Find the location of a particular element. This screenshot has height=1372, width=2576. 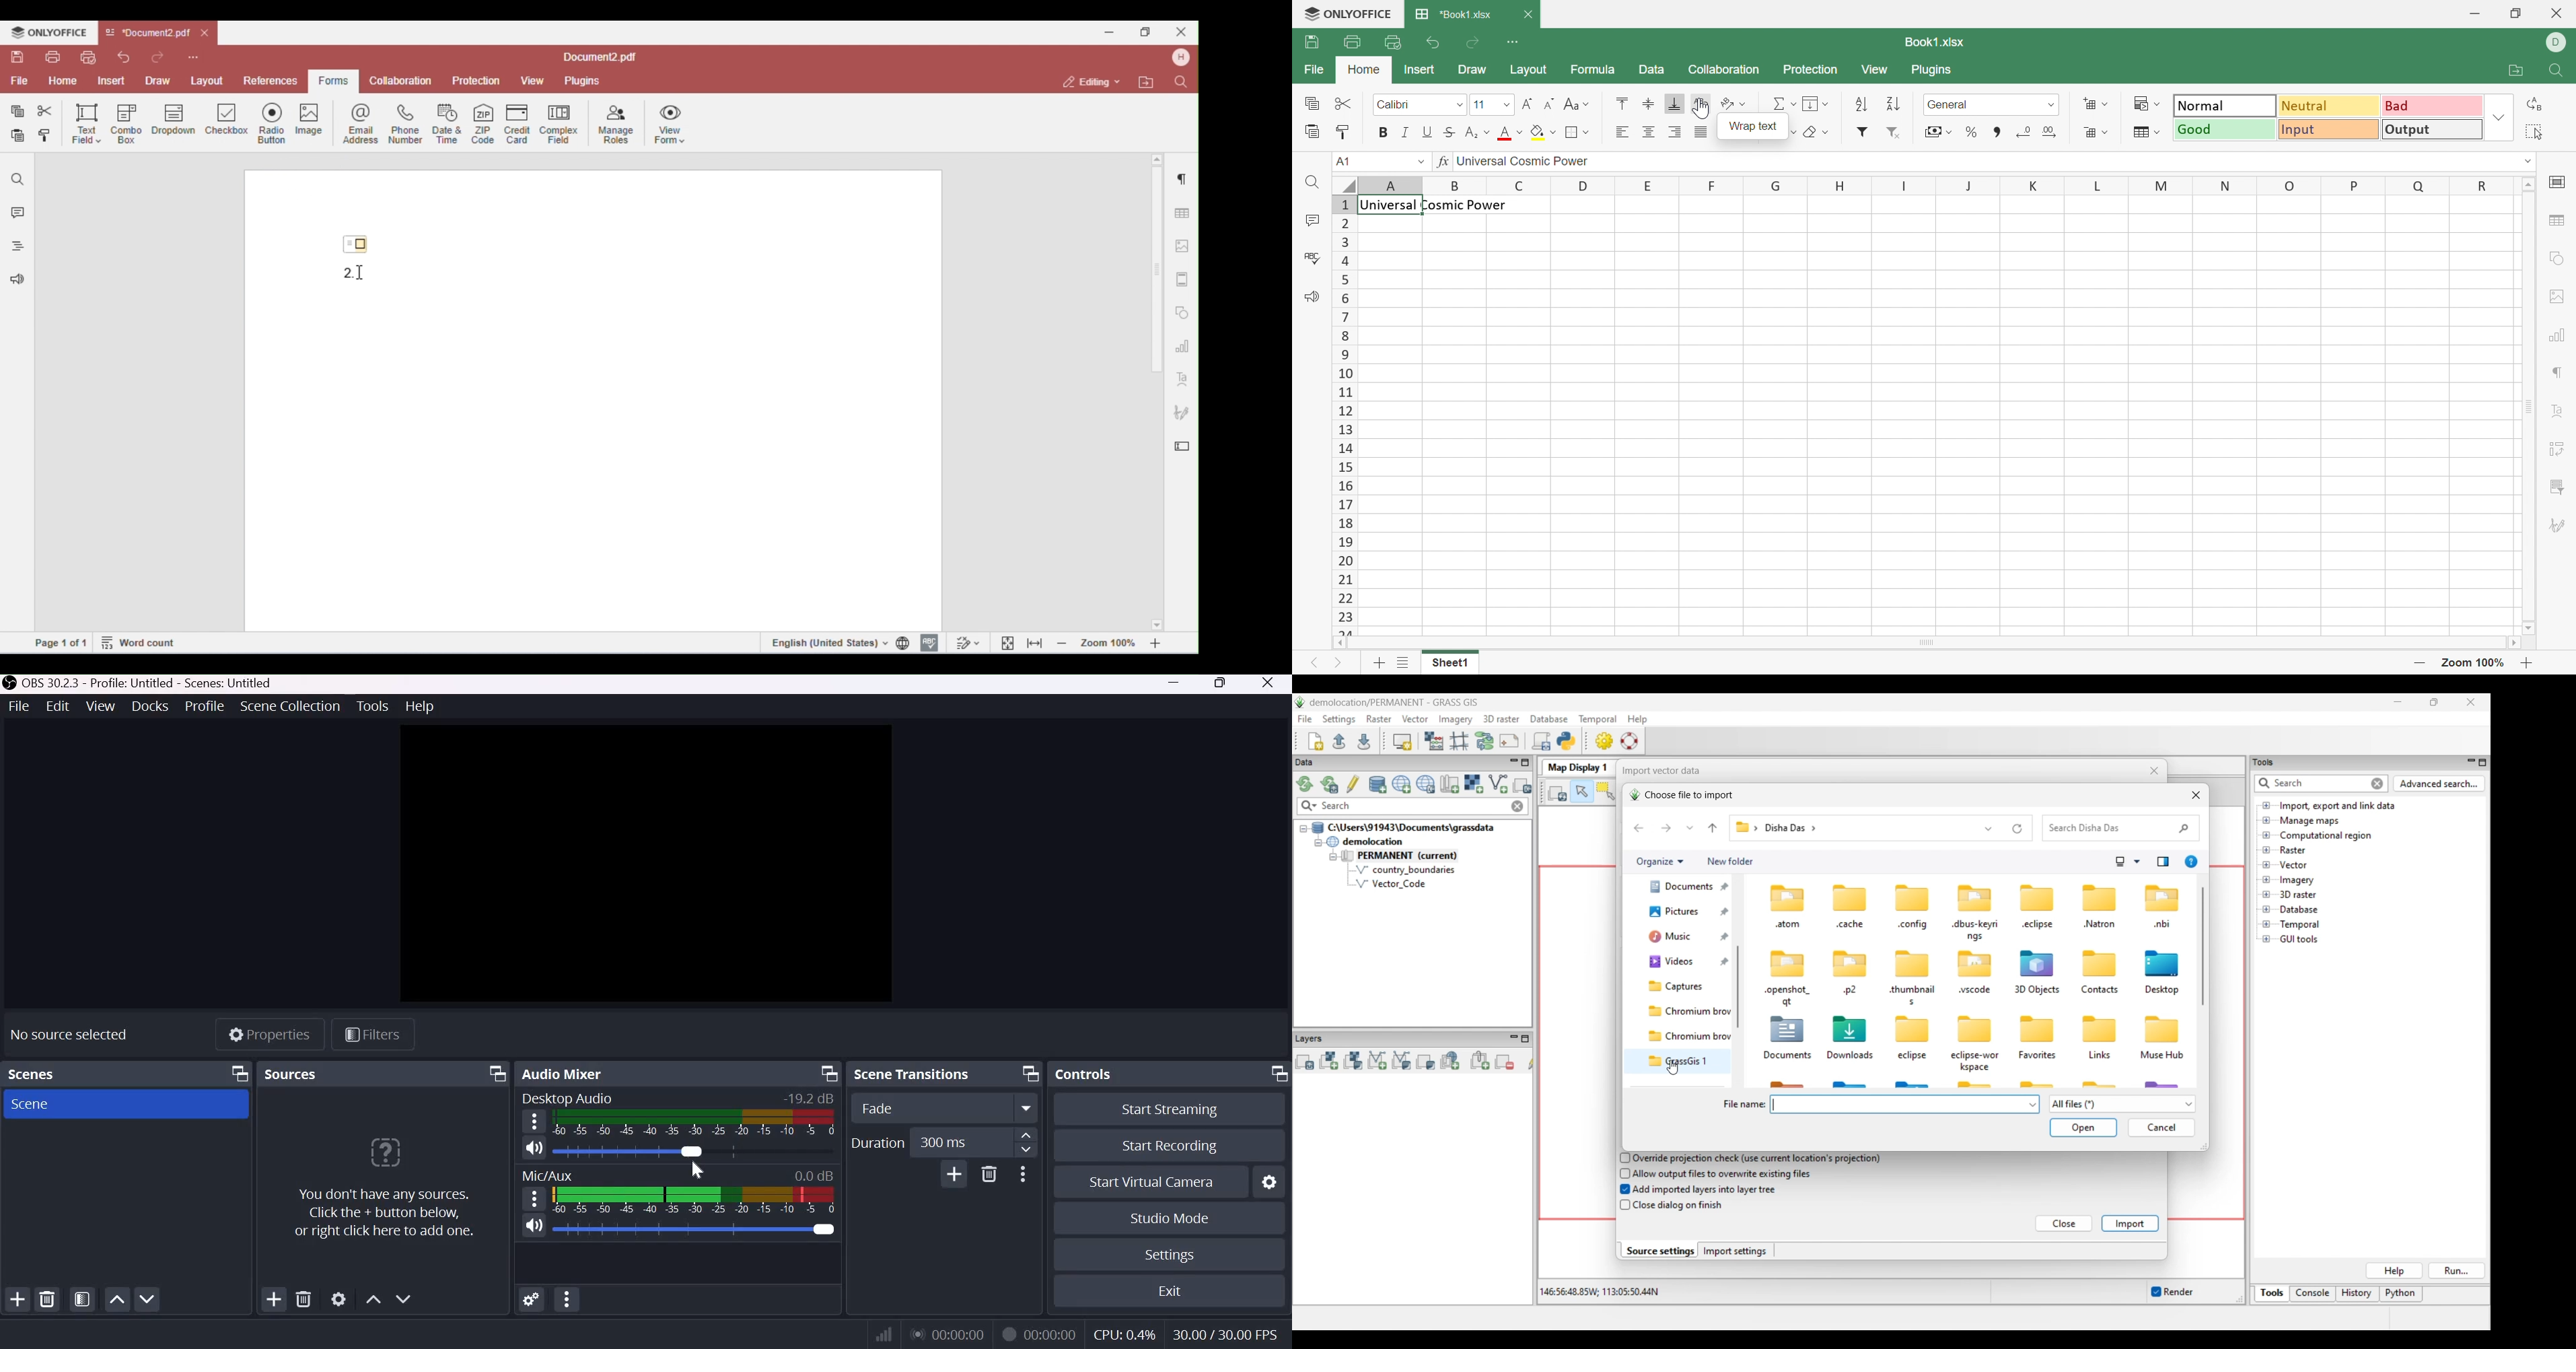

Decrease is located at coordinates (1028, 1152).